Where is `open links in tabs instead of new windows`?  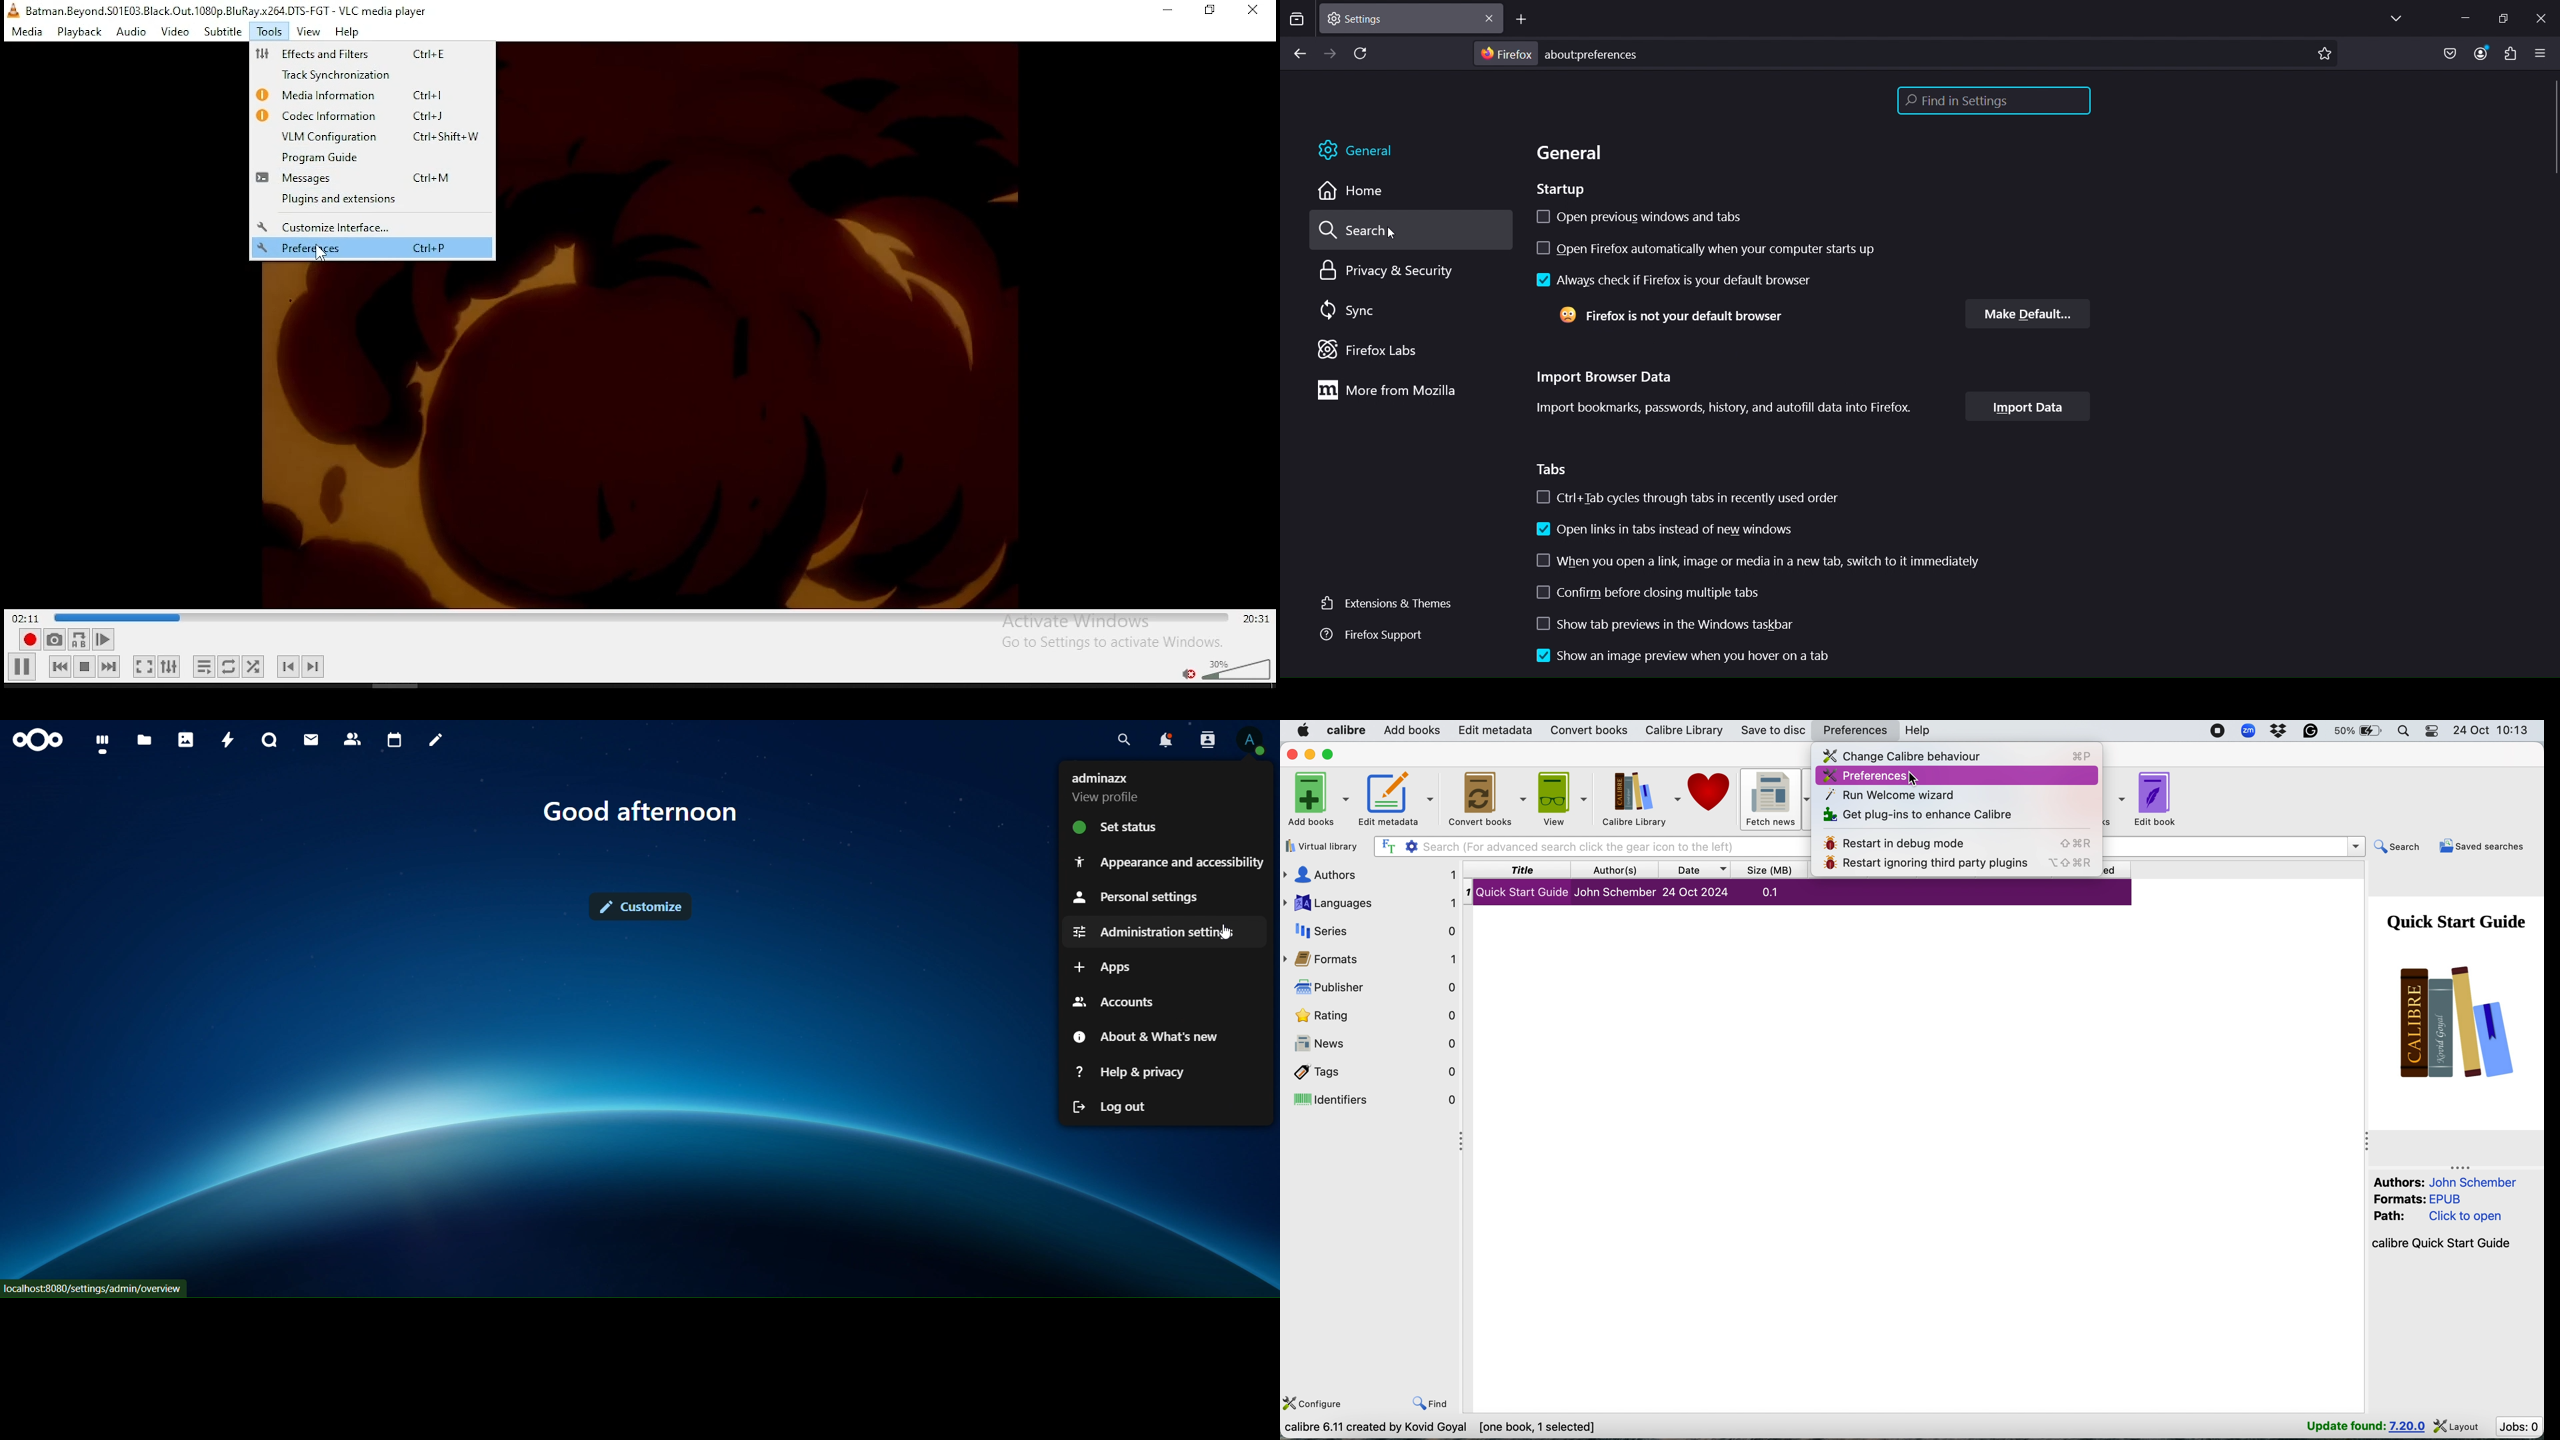
open links in tabs instead of new windows is located at coordinates (1663, 531).